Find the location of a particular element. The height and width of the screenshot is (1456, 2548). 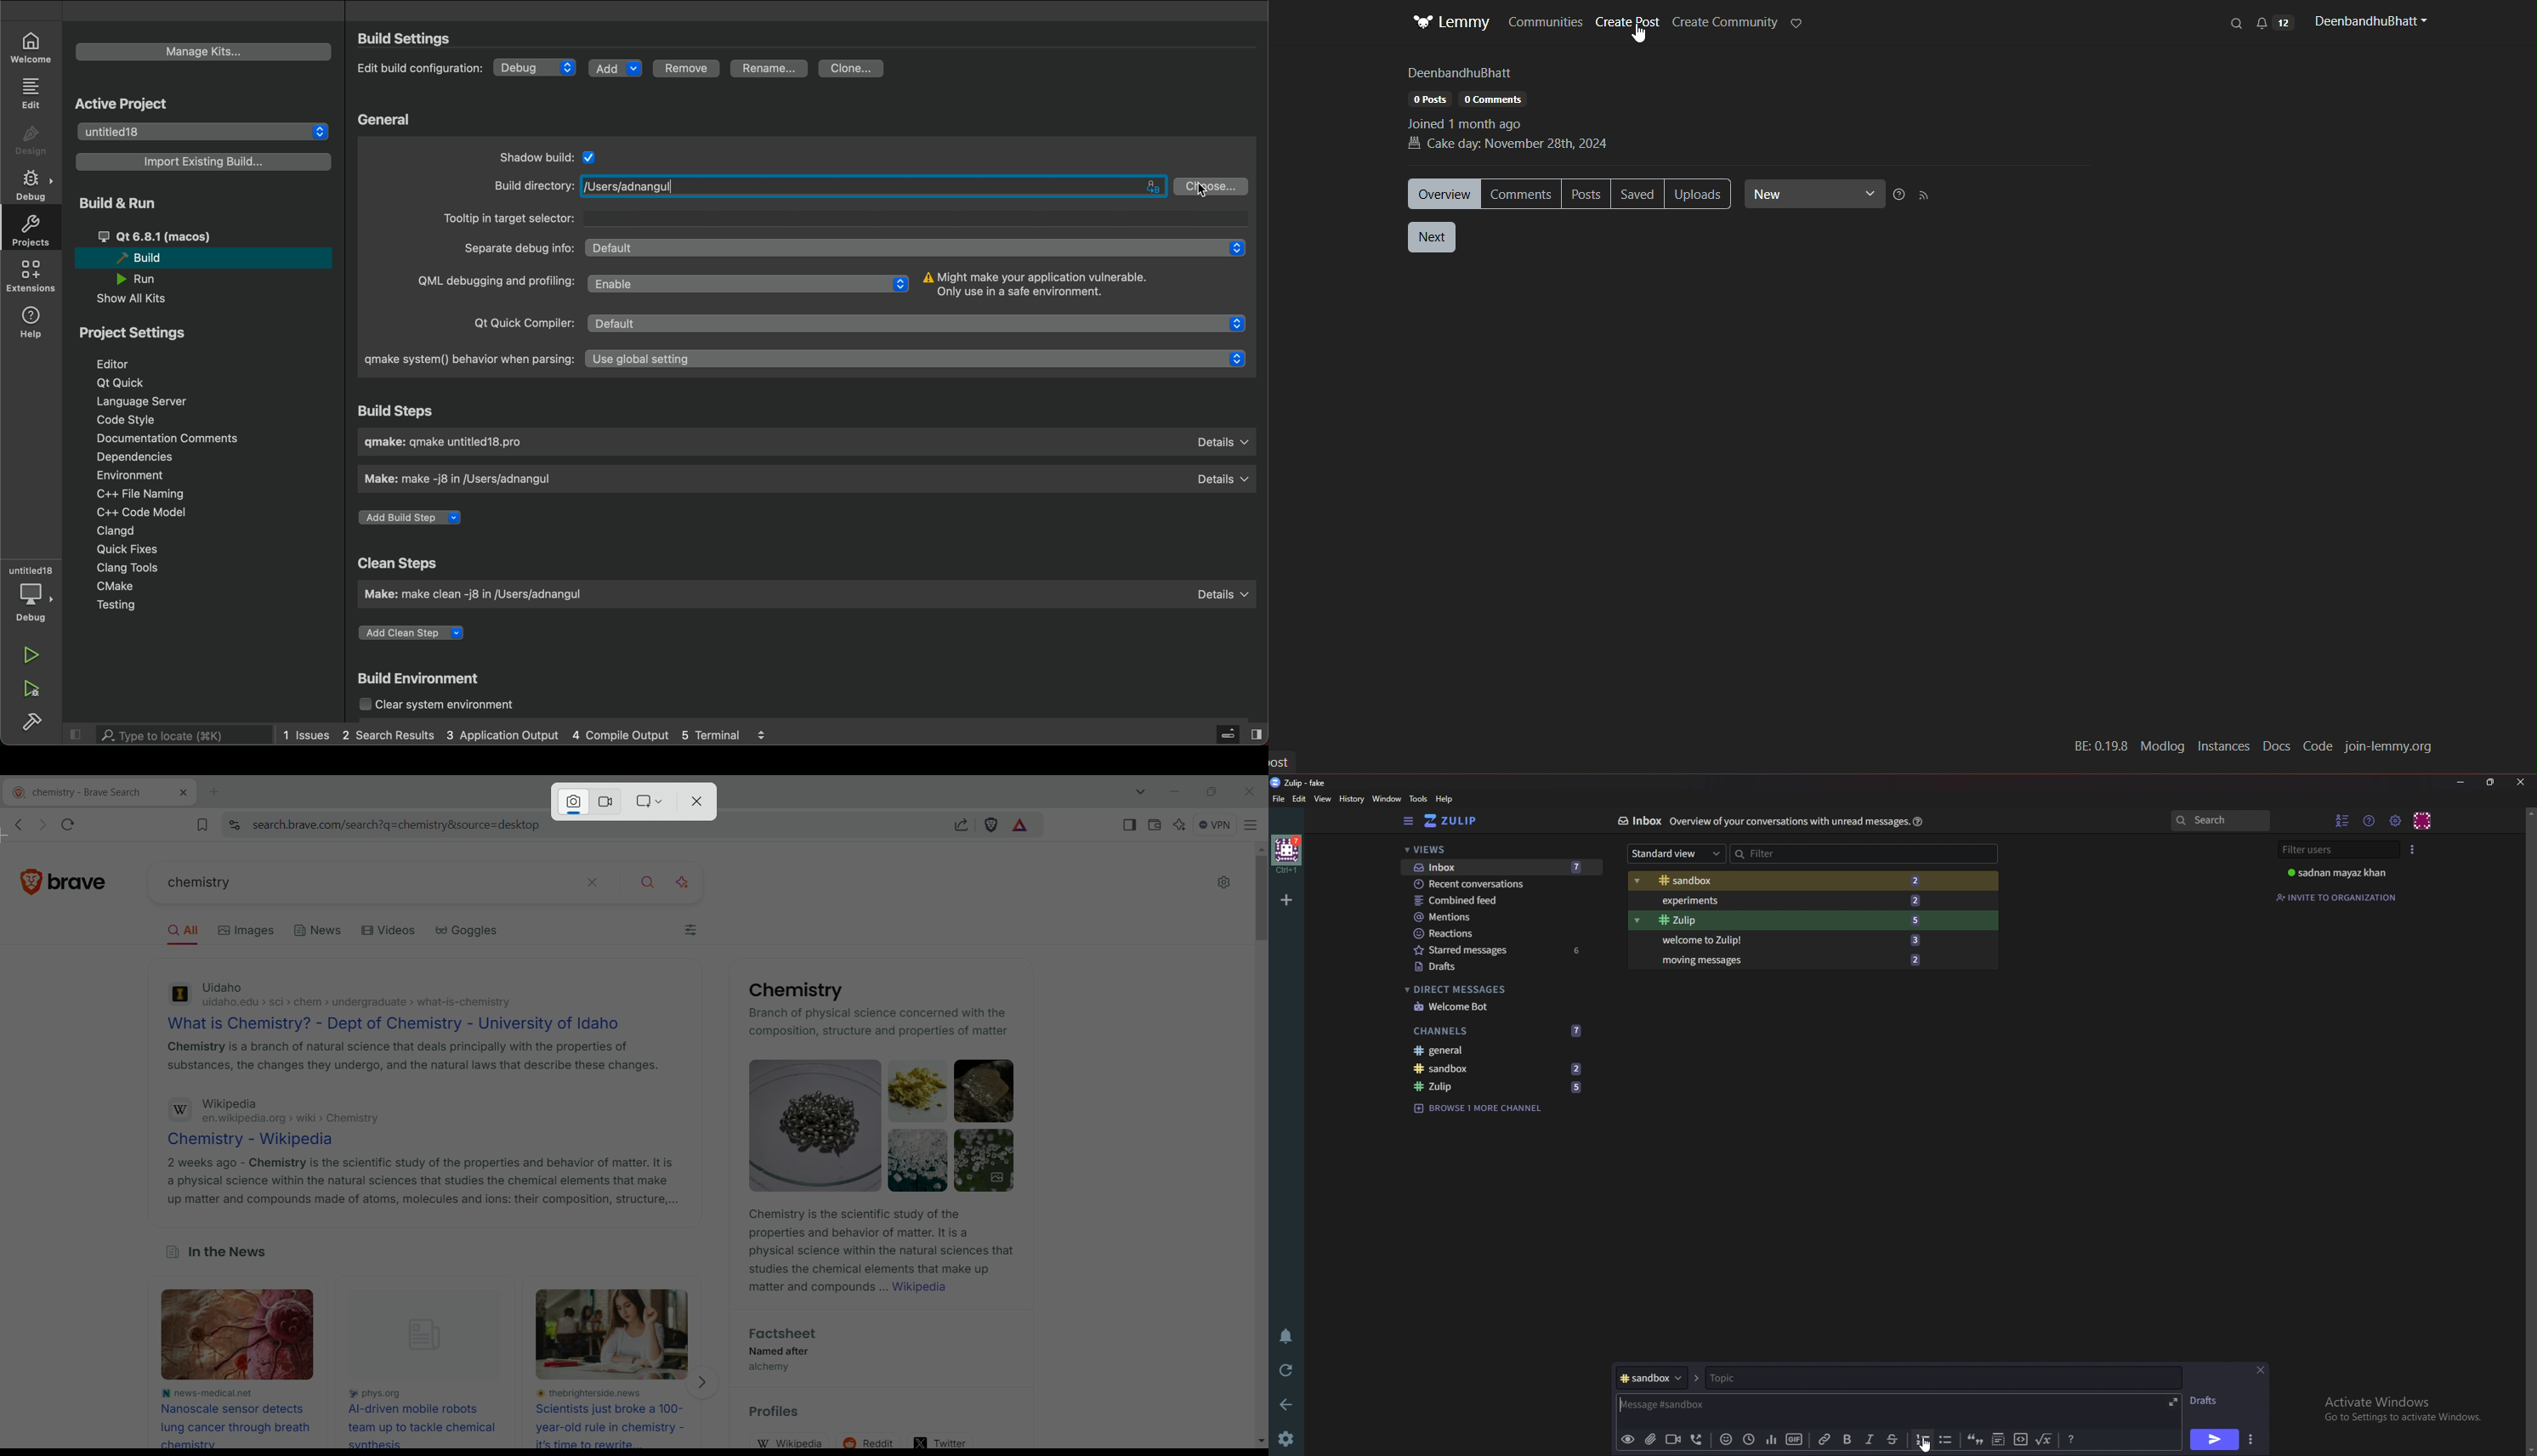

quote is located at coordinates (1976, 1442).